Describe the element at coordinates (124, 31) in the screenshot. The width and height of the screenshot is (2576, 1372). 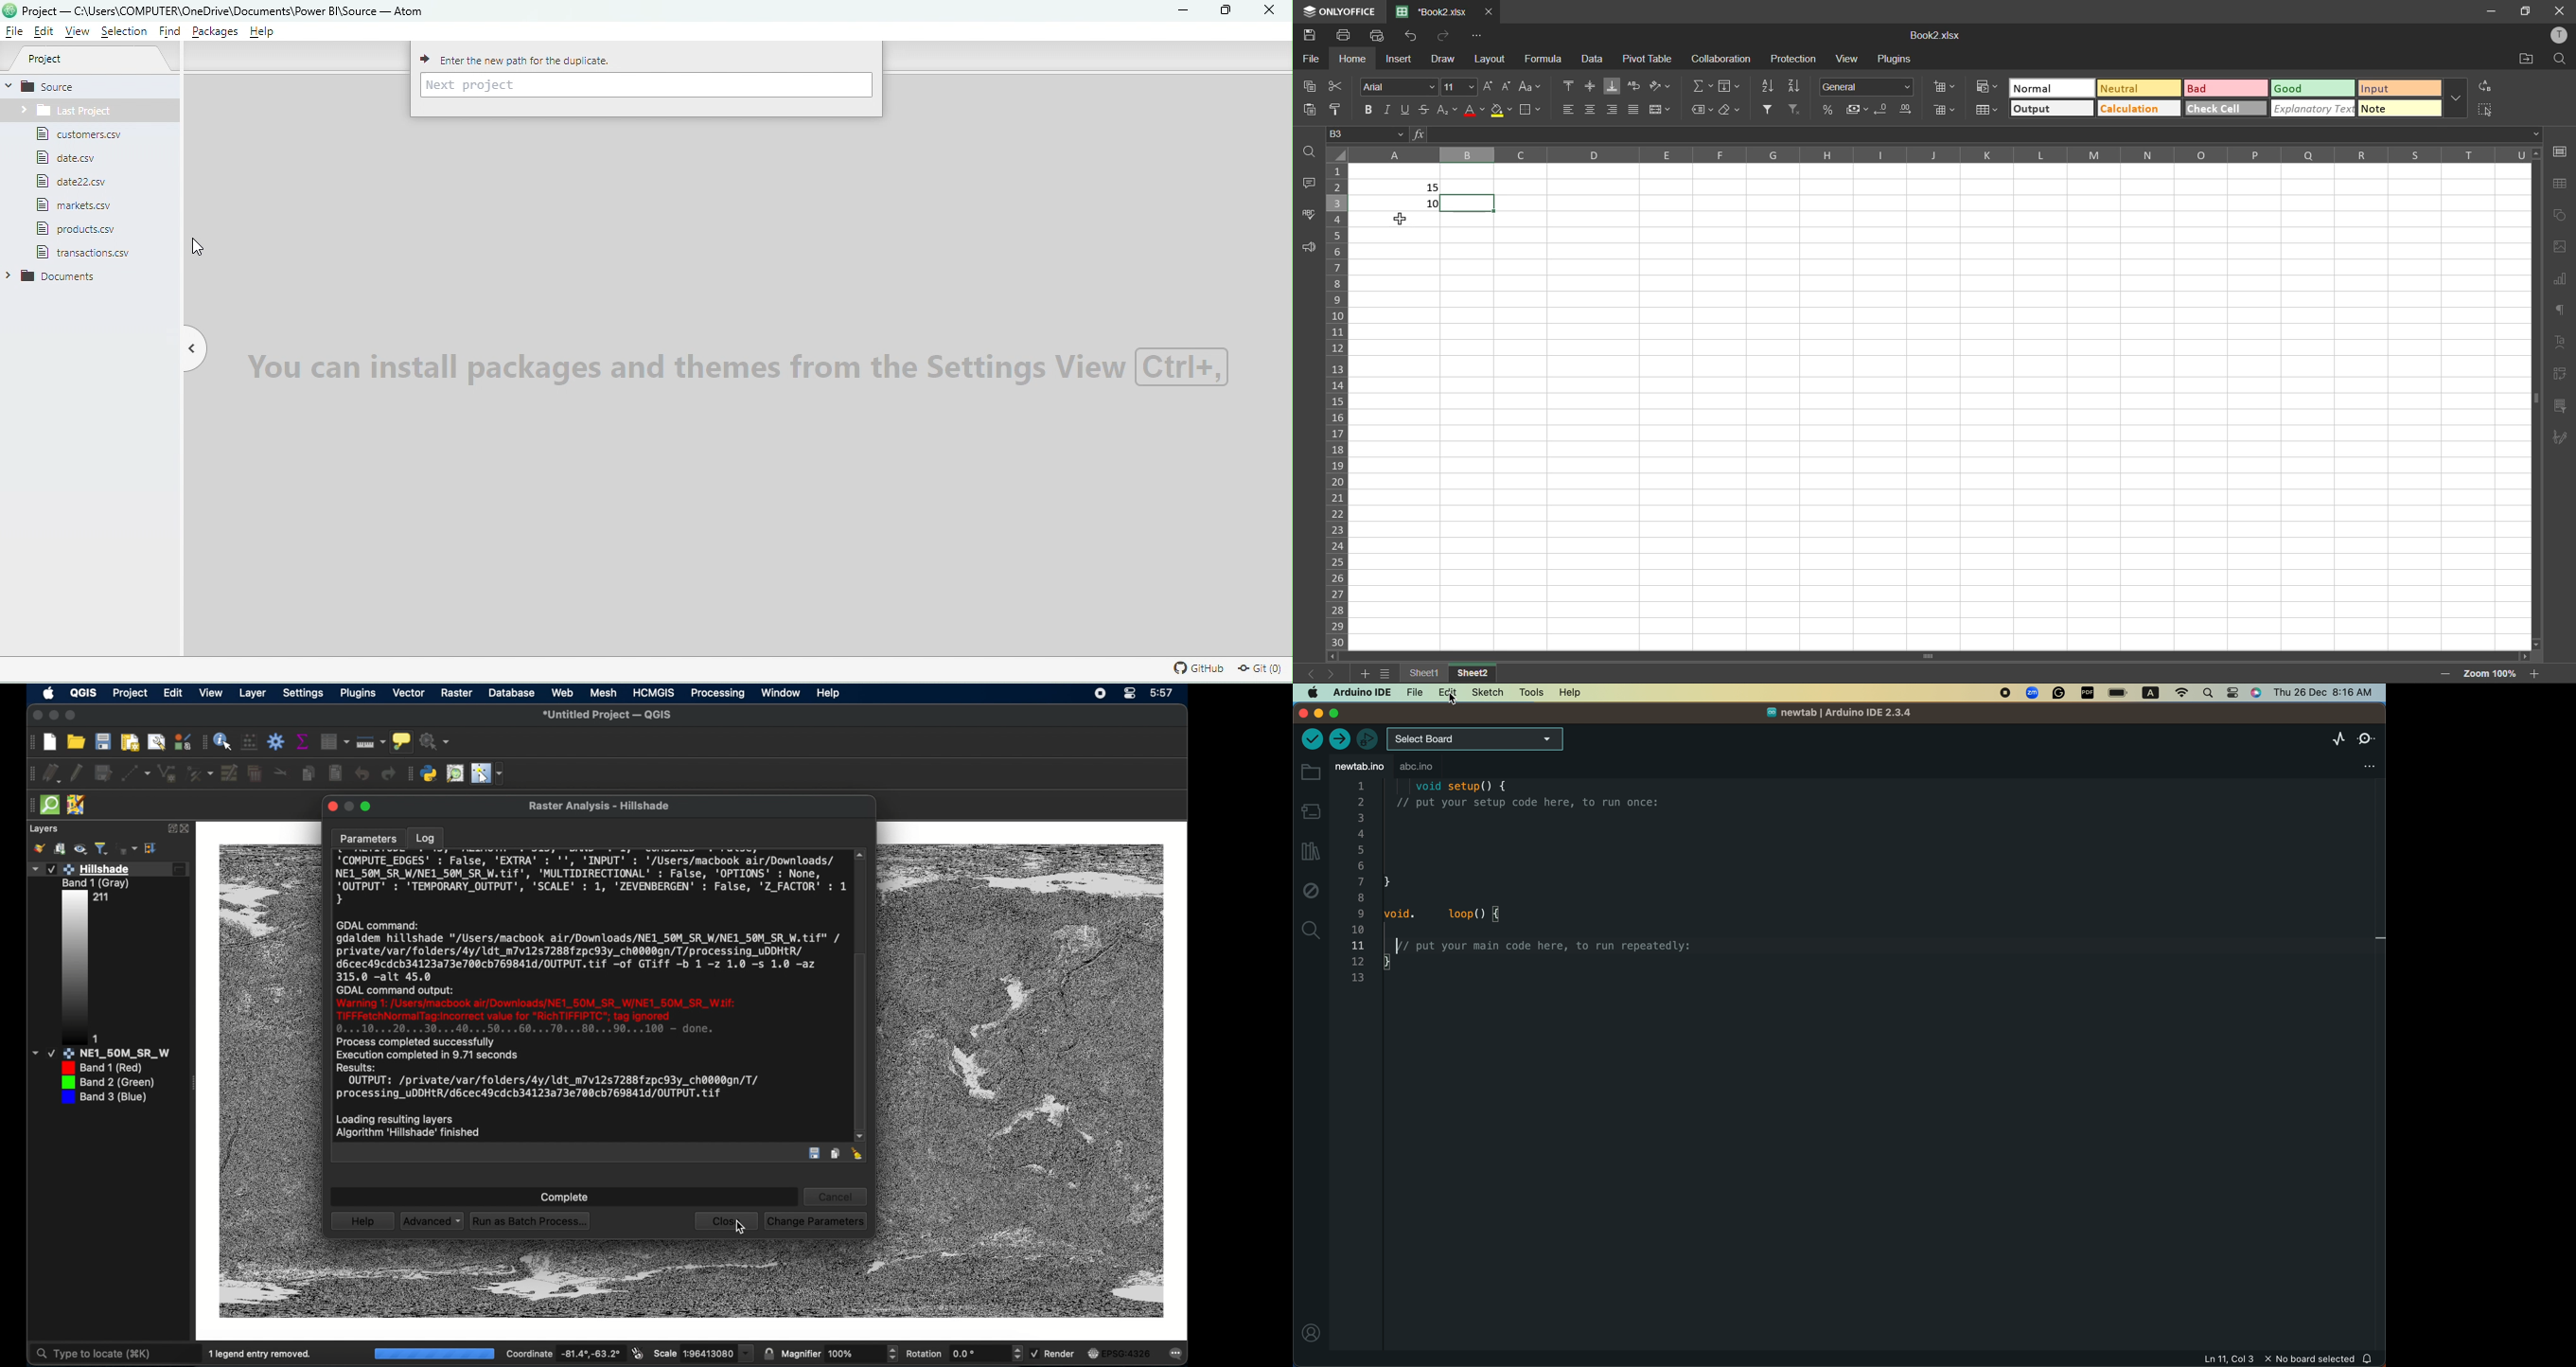
I see `Selection` at that location.